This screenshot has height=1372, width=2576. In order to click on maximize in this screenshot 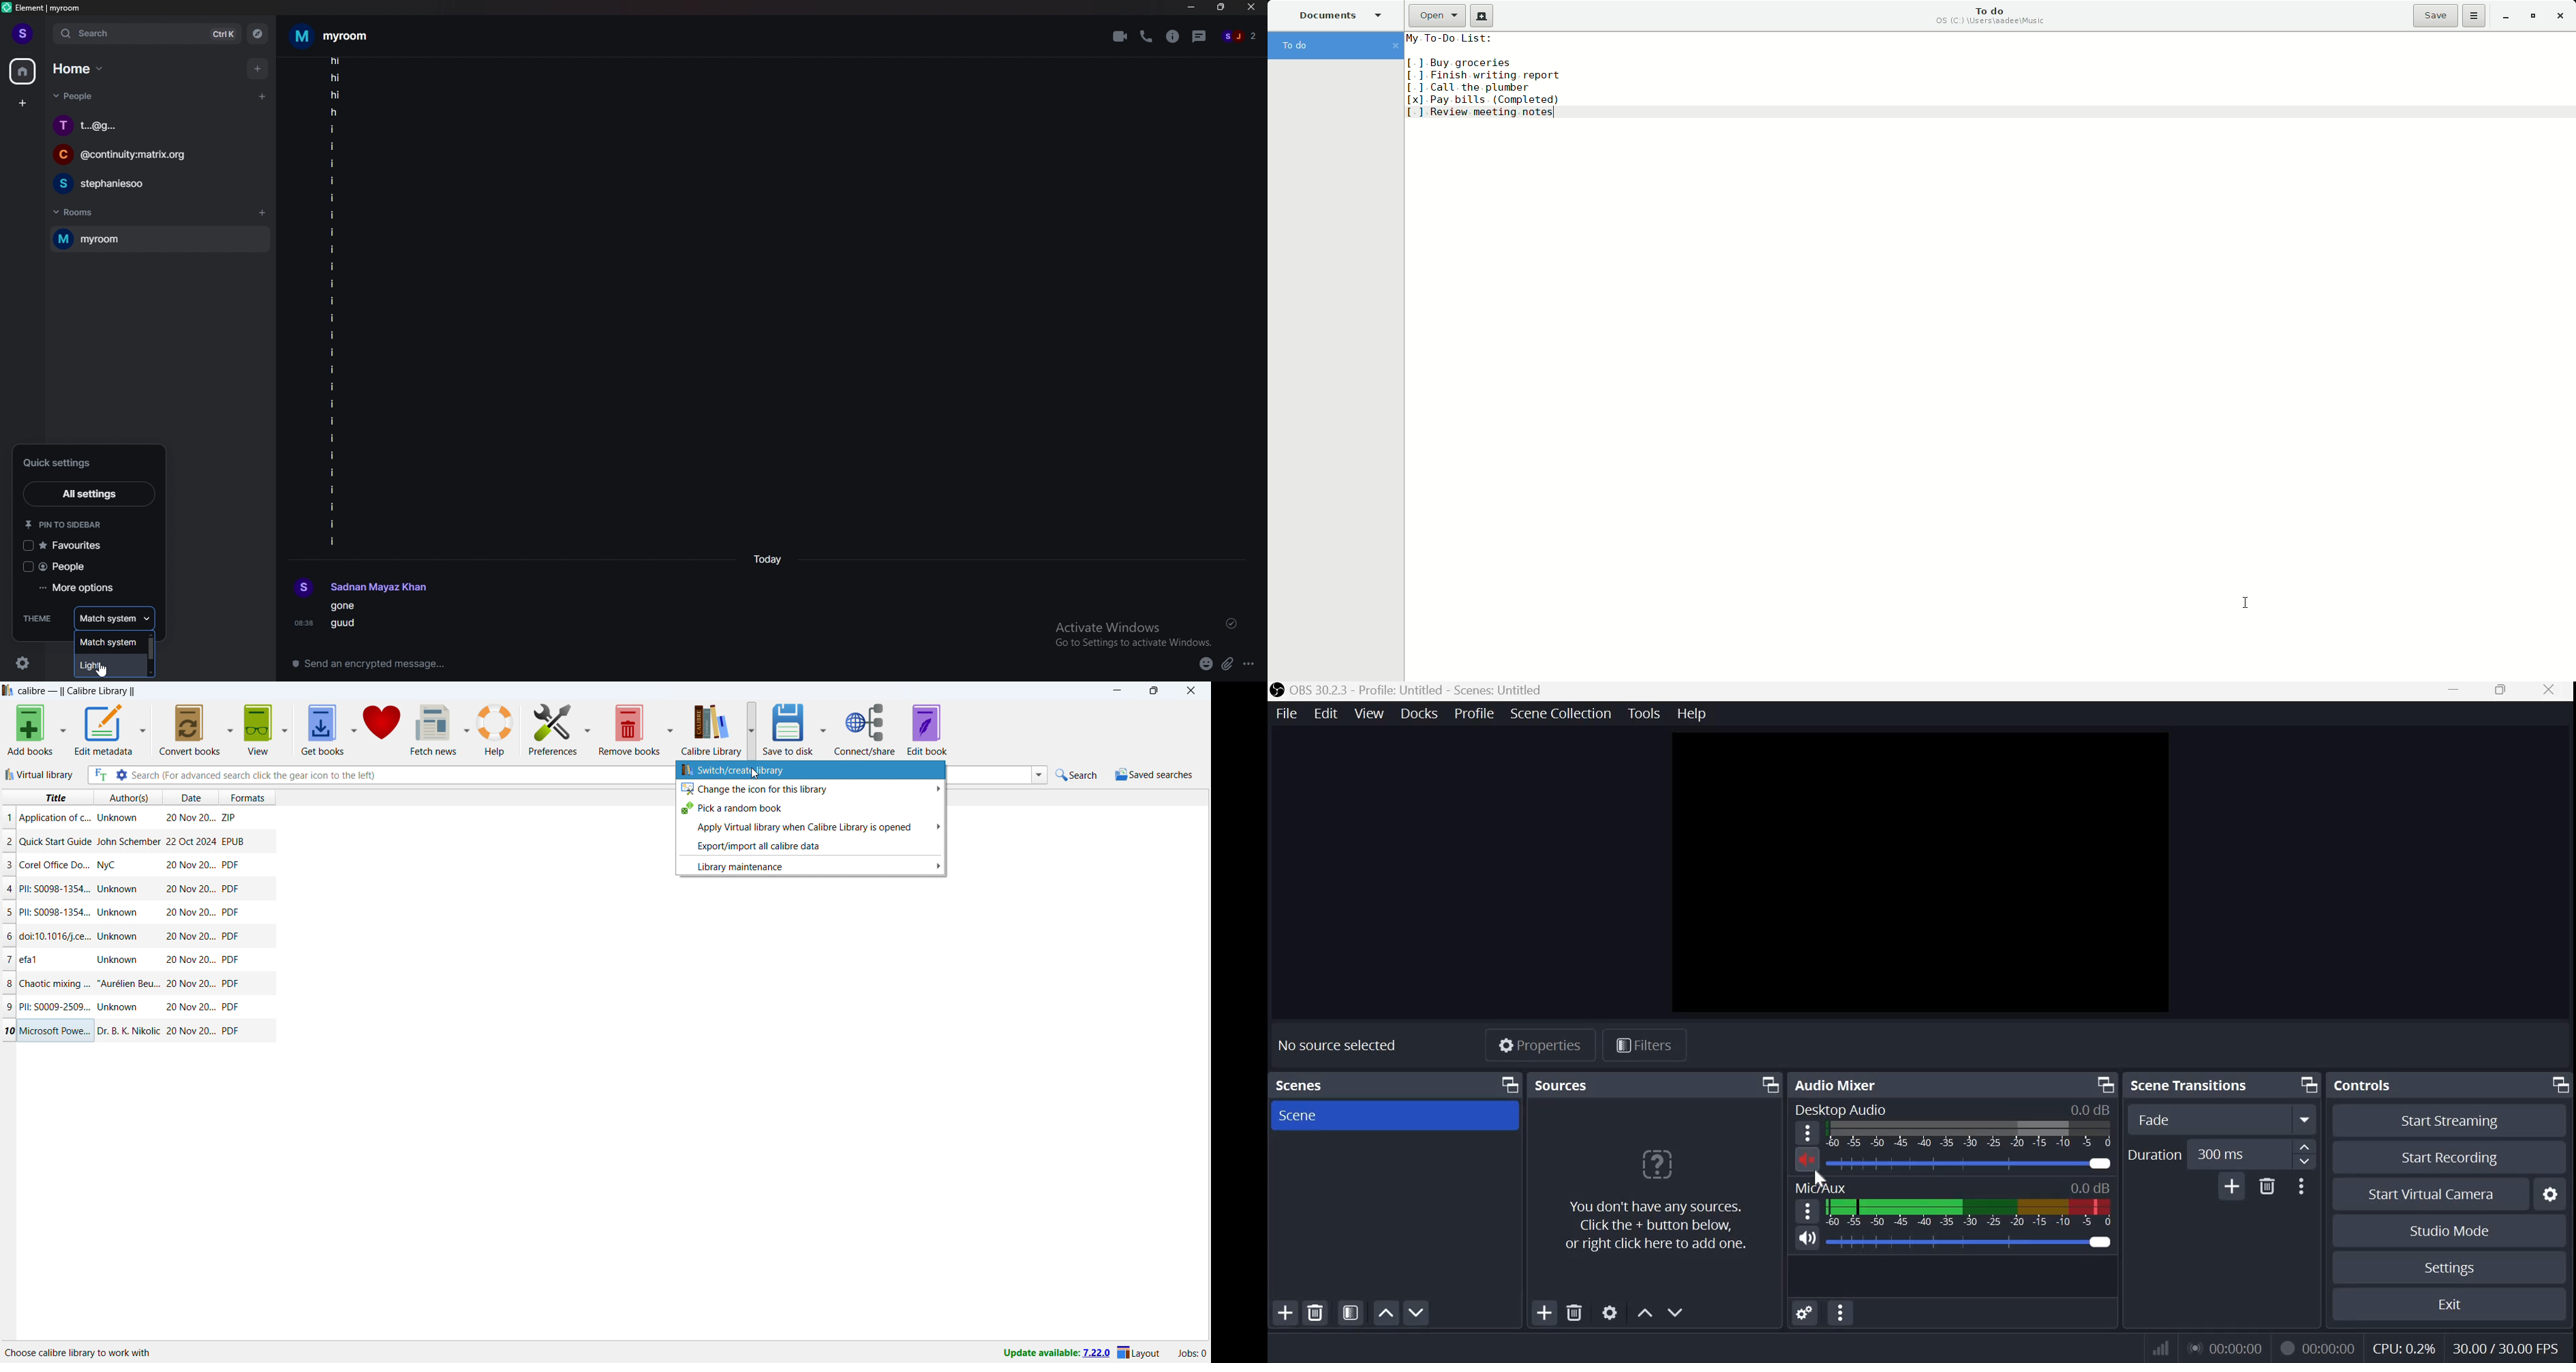, I will do `click(1154, 691)`.